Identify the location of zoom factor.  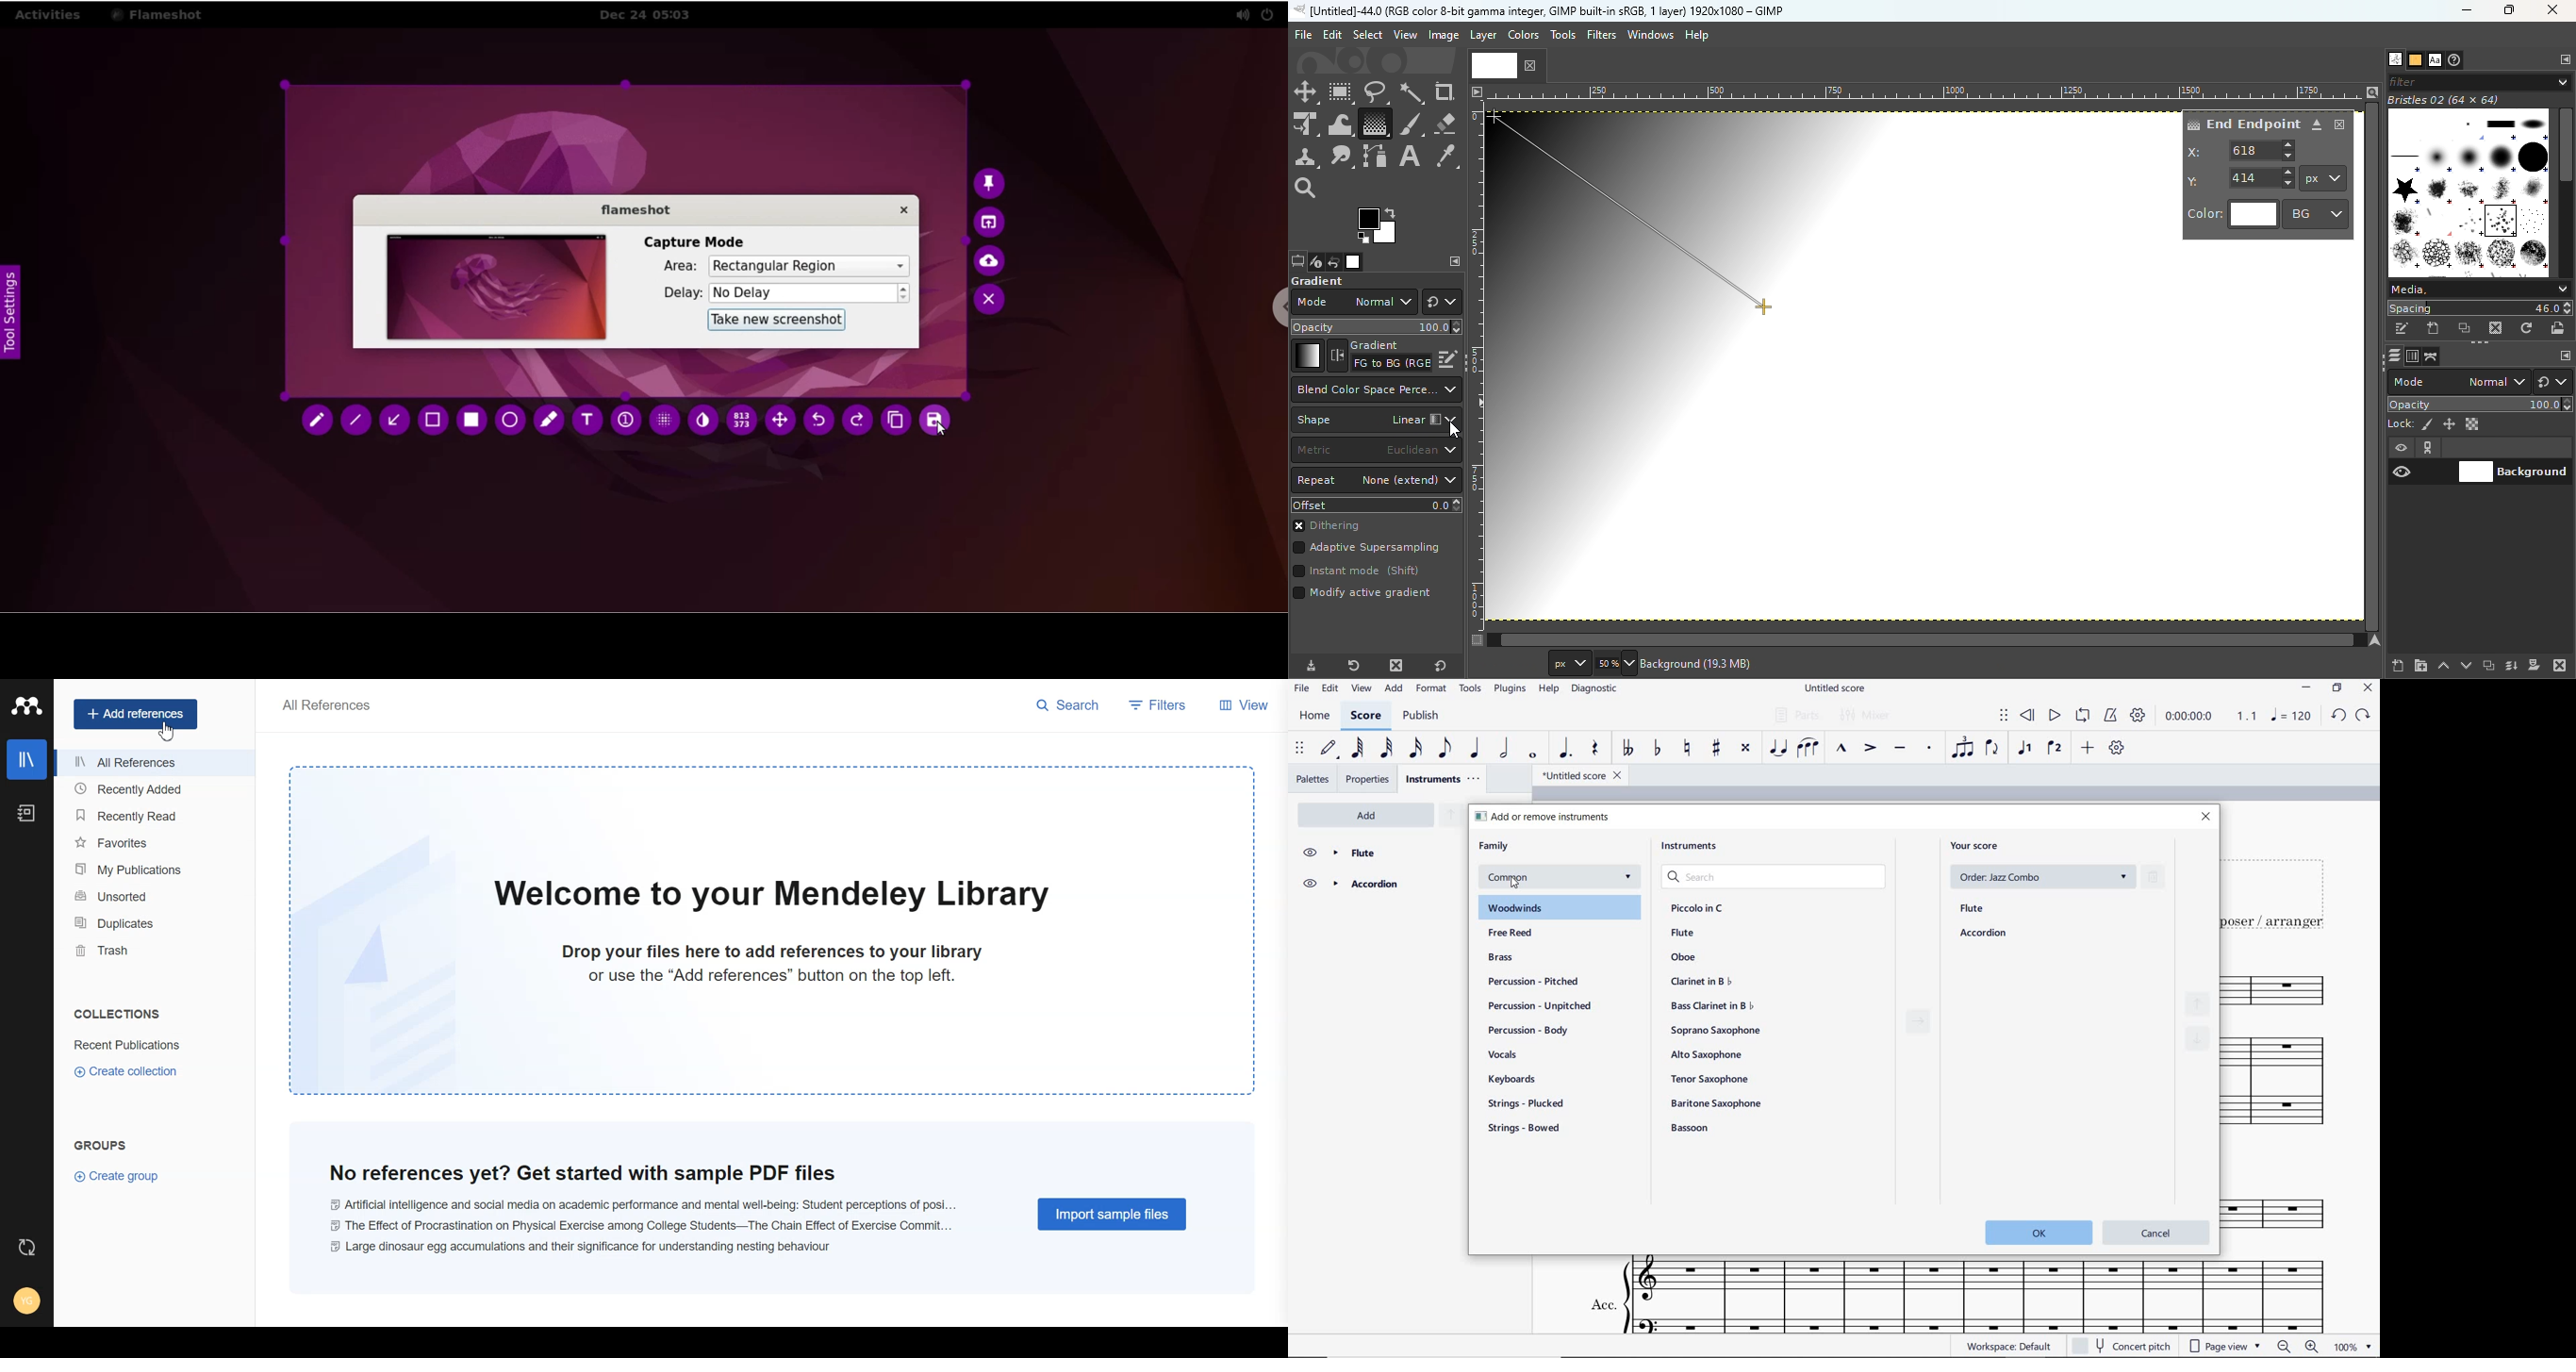
(2344, 1348).